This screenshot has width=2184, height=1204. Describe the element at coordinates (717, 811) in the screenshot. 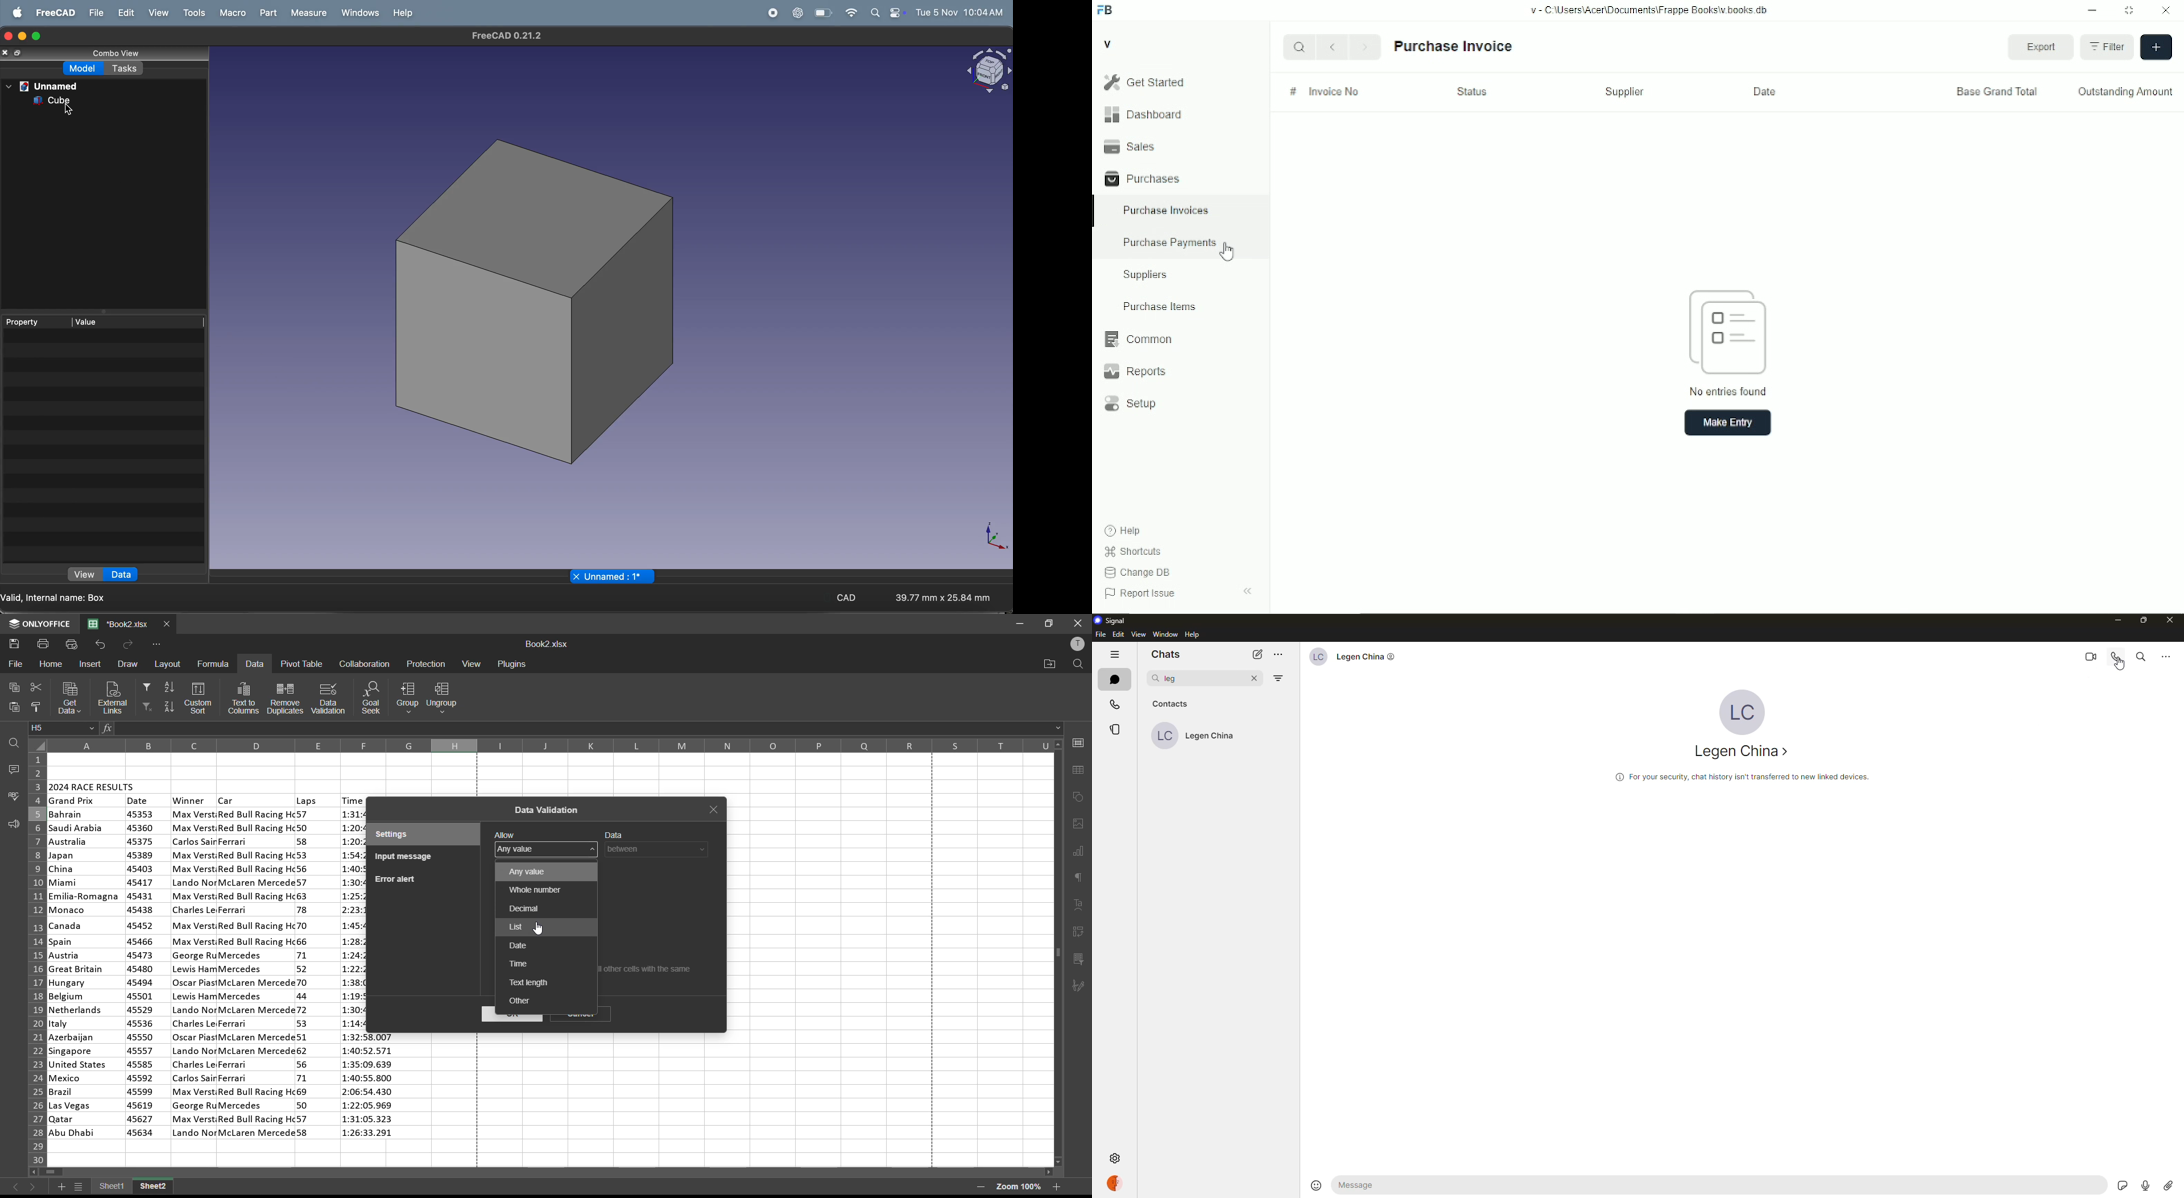

I see `close tab` at that location.